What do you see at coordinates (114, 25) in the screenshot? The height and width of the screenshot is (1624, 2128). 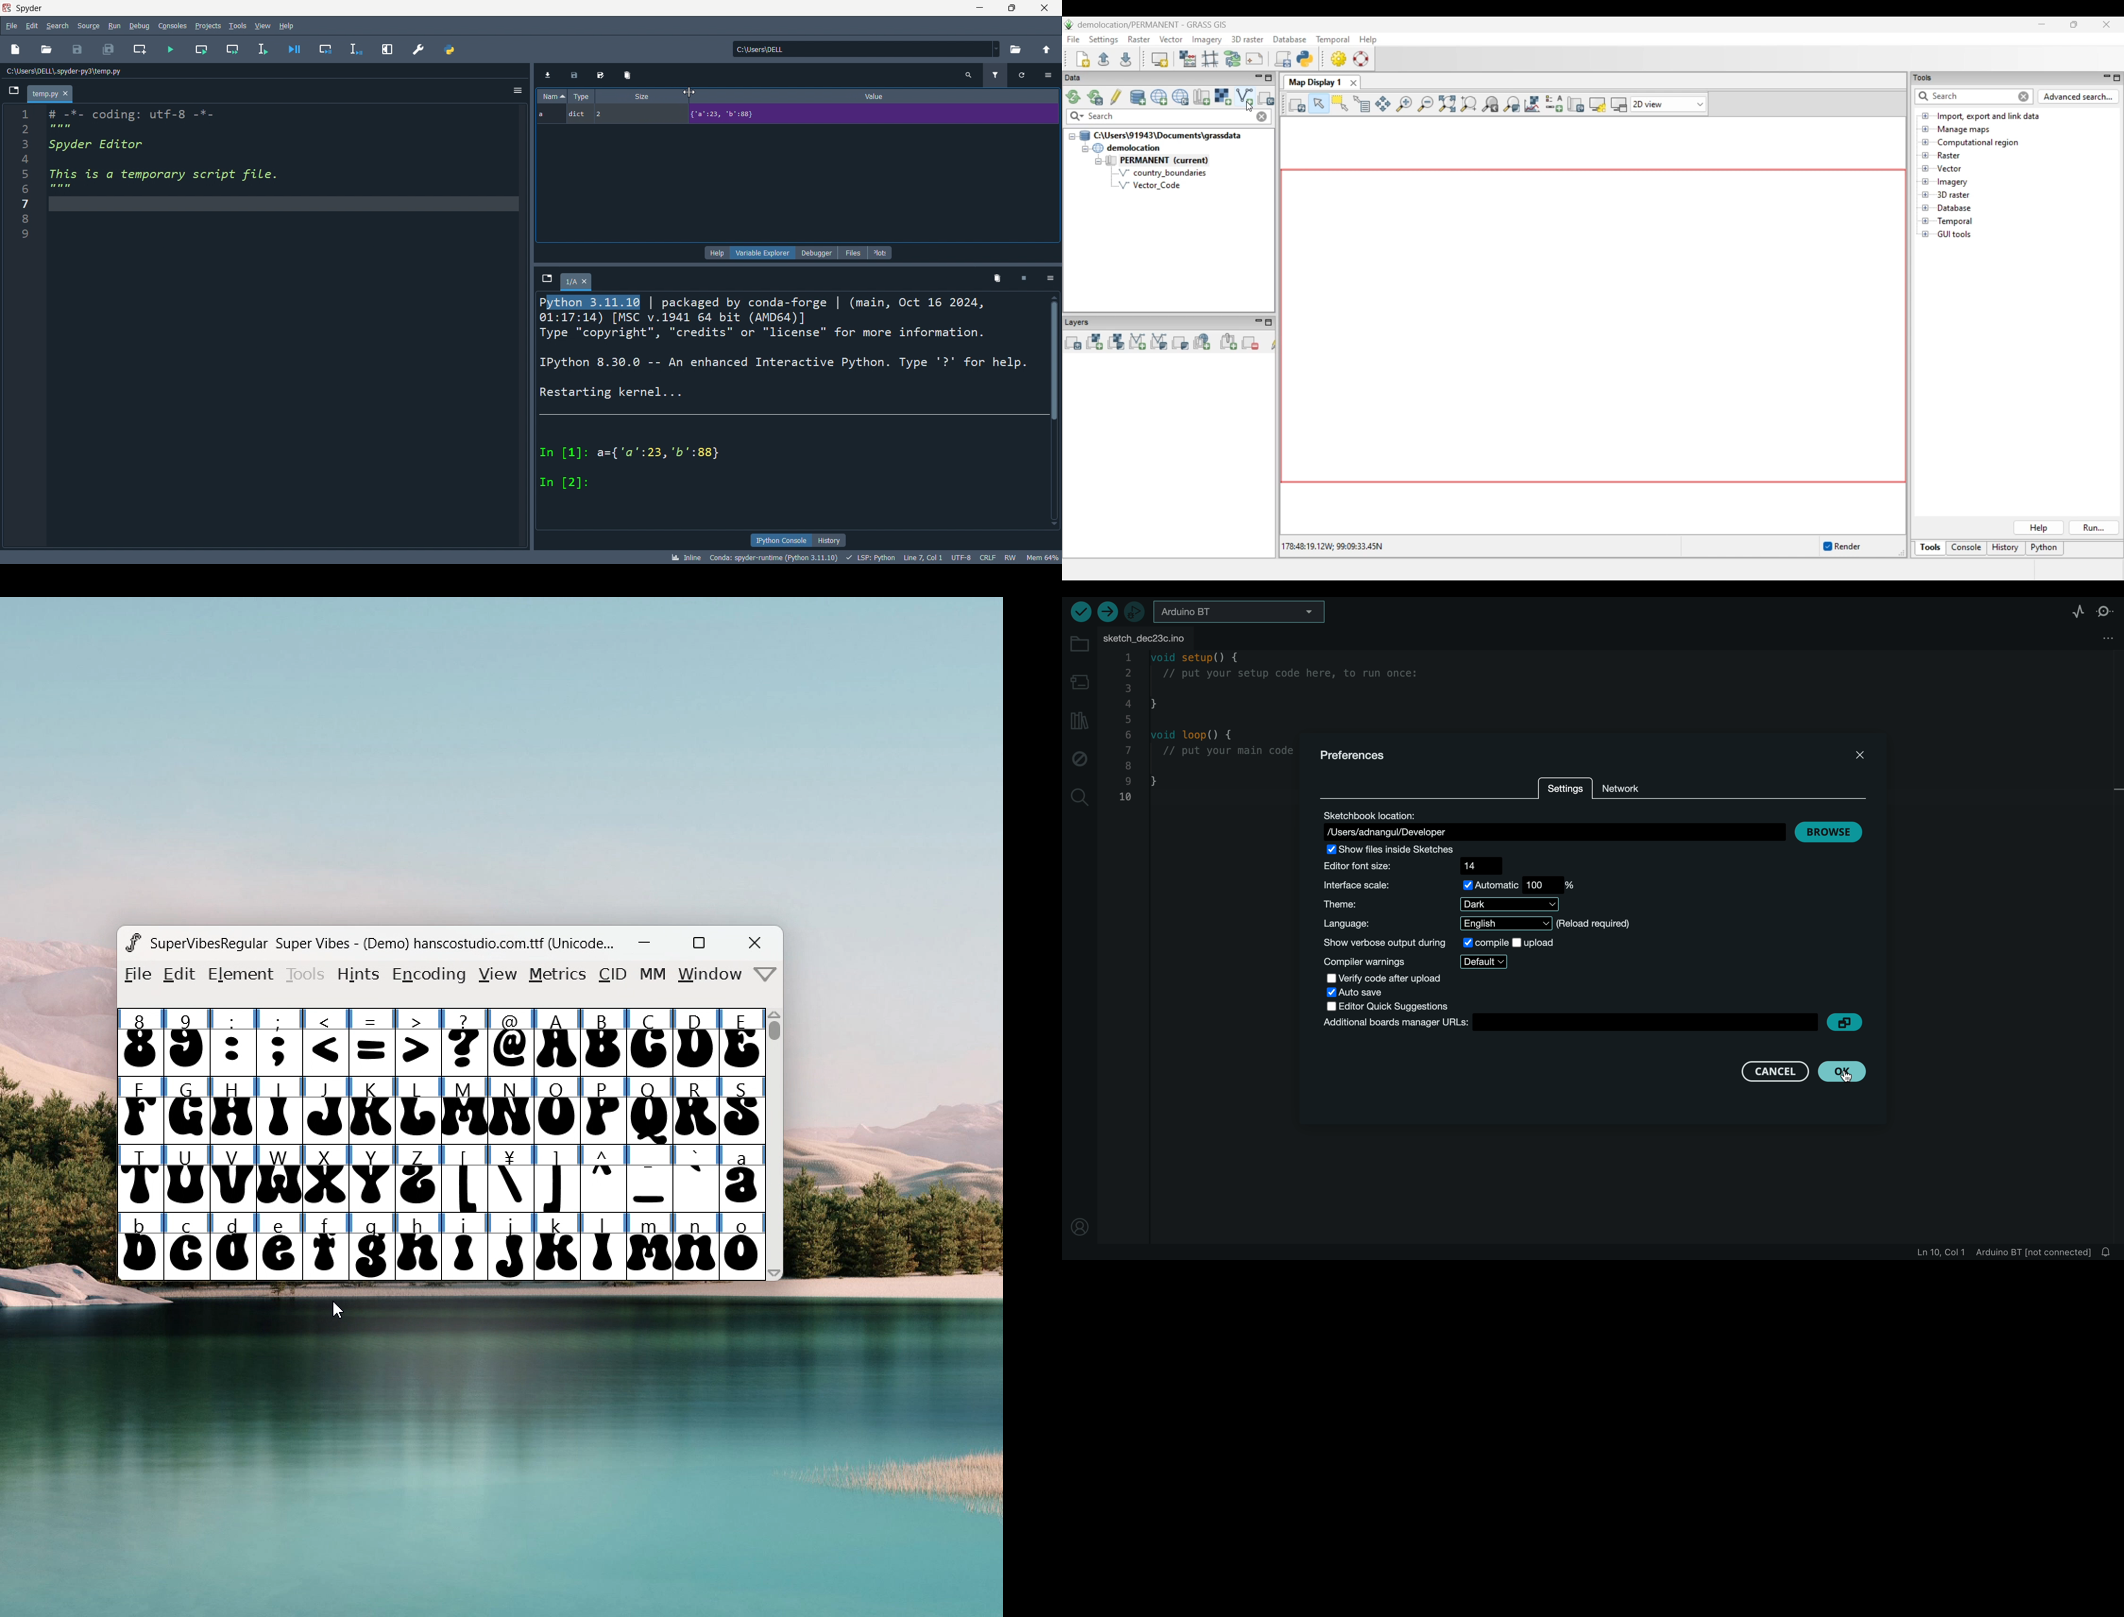 I see `run` at bounding box center [114, 25].